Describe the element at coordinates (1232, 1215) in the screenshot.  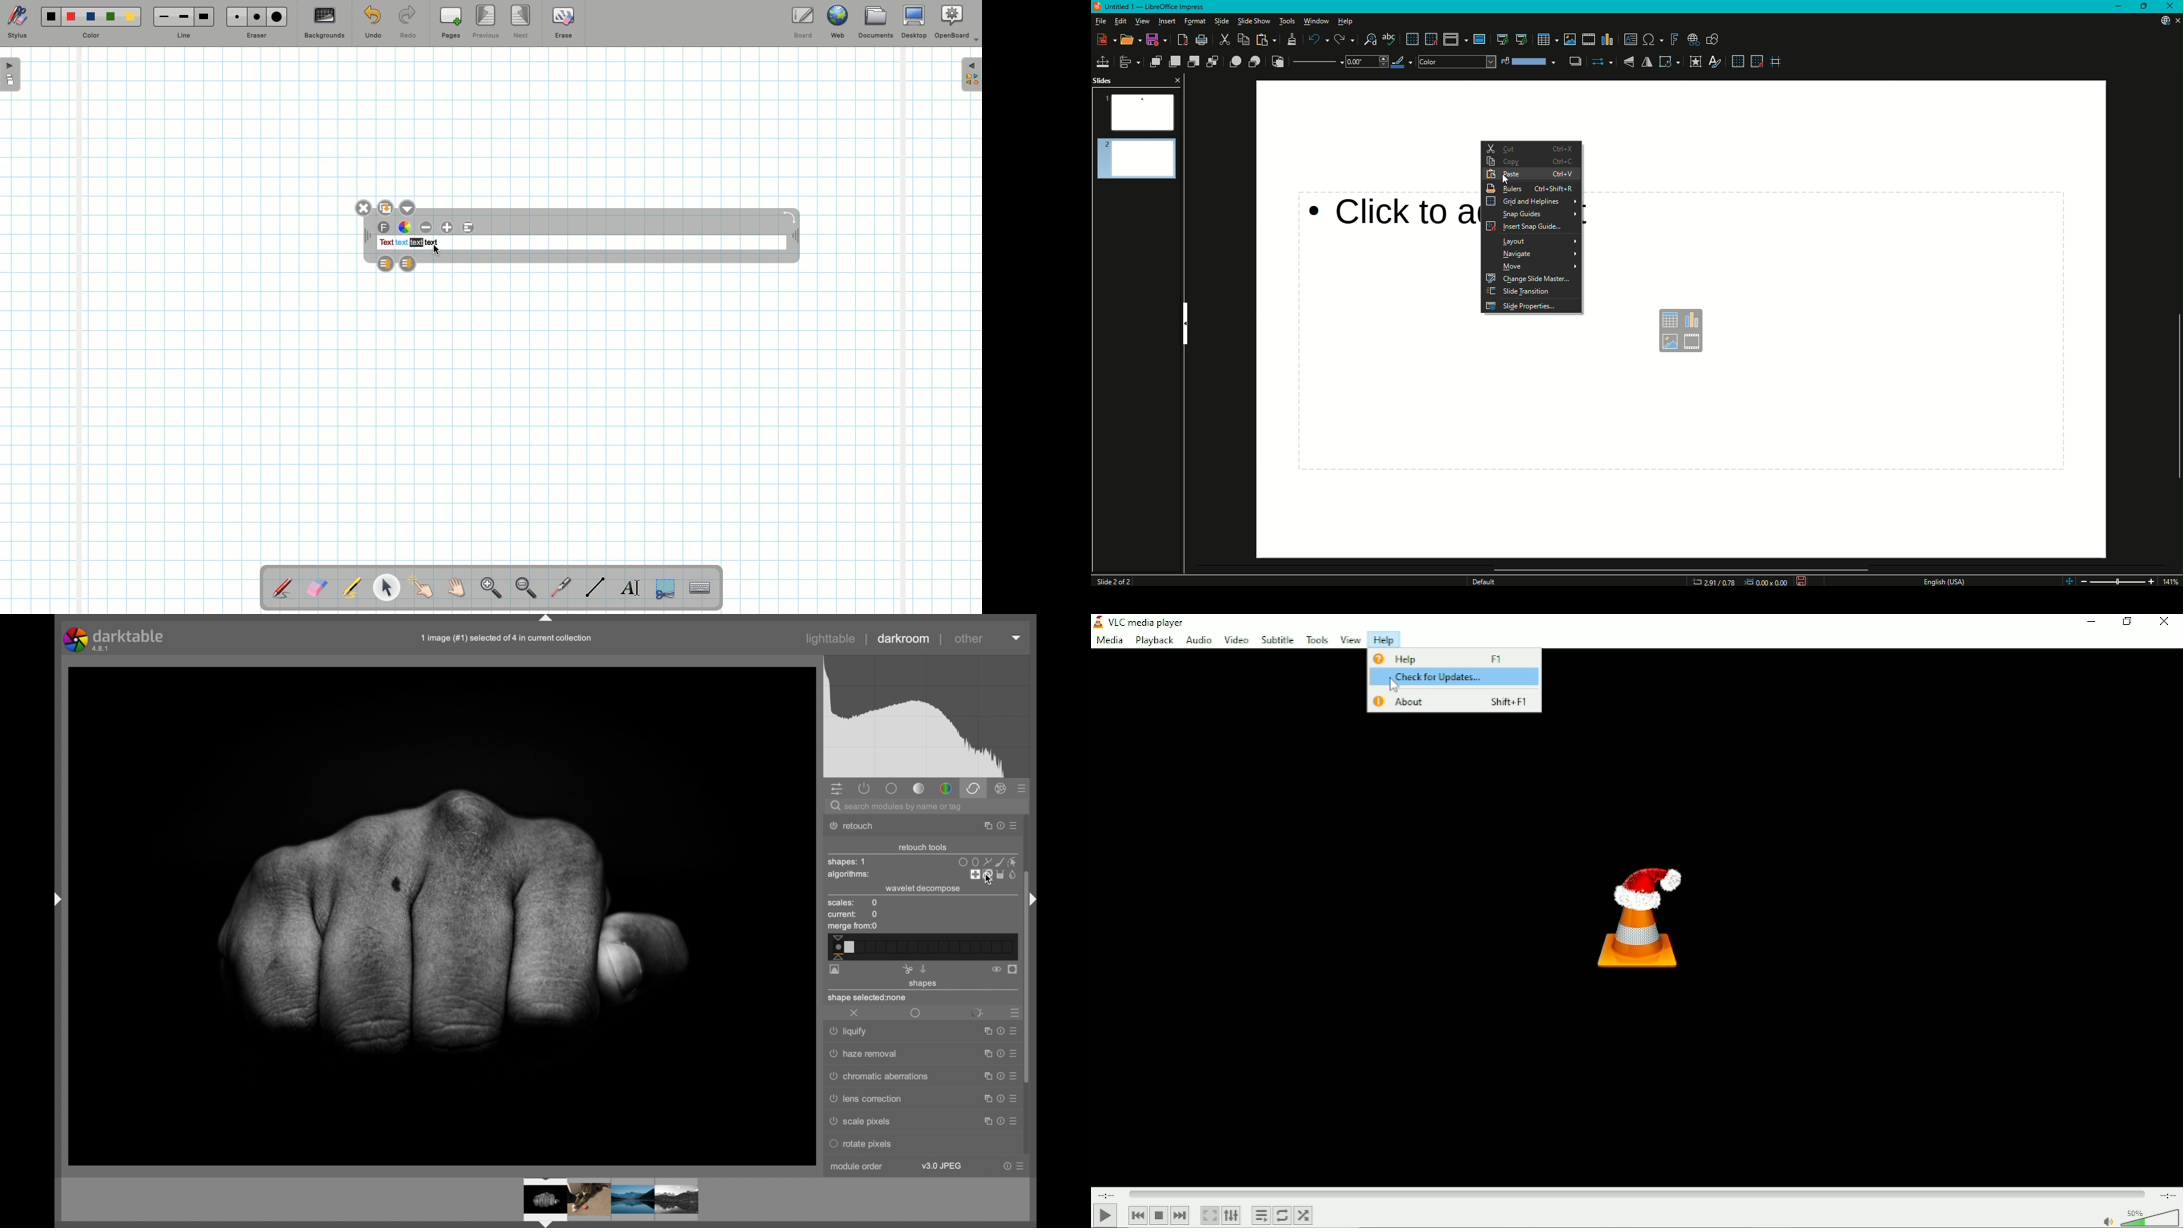
I see `Show extended settings` at that location.